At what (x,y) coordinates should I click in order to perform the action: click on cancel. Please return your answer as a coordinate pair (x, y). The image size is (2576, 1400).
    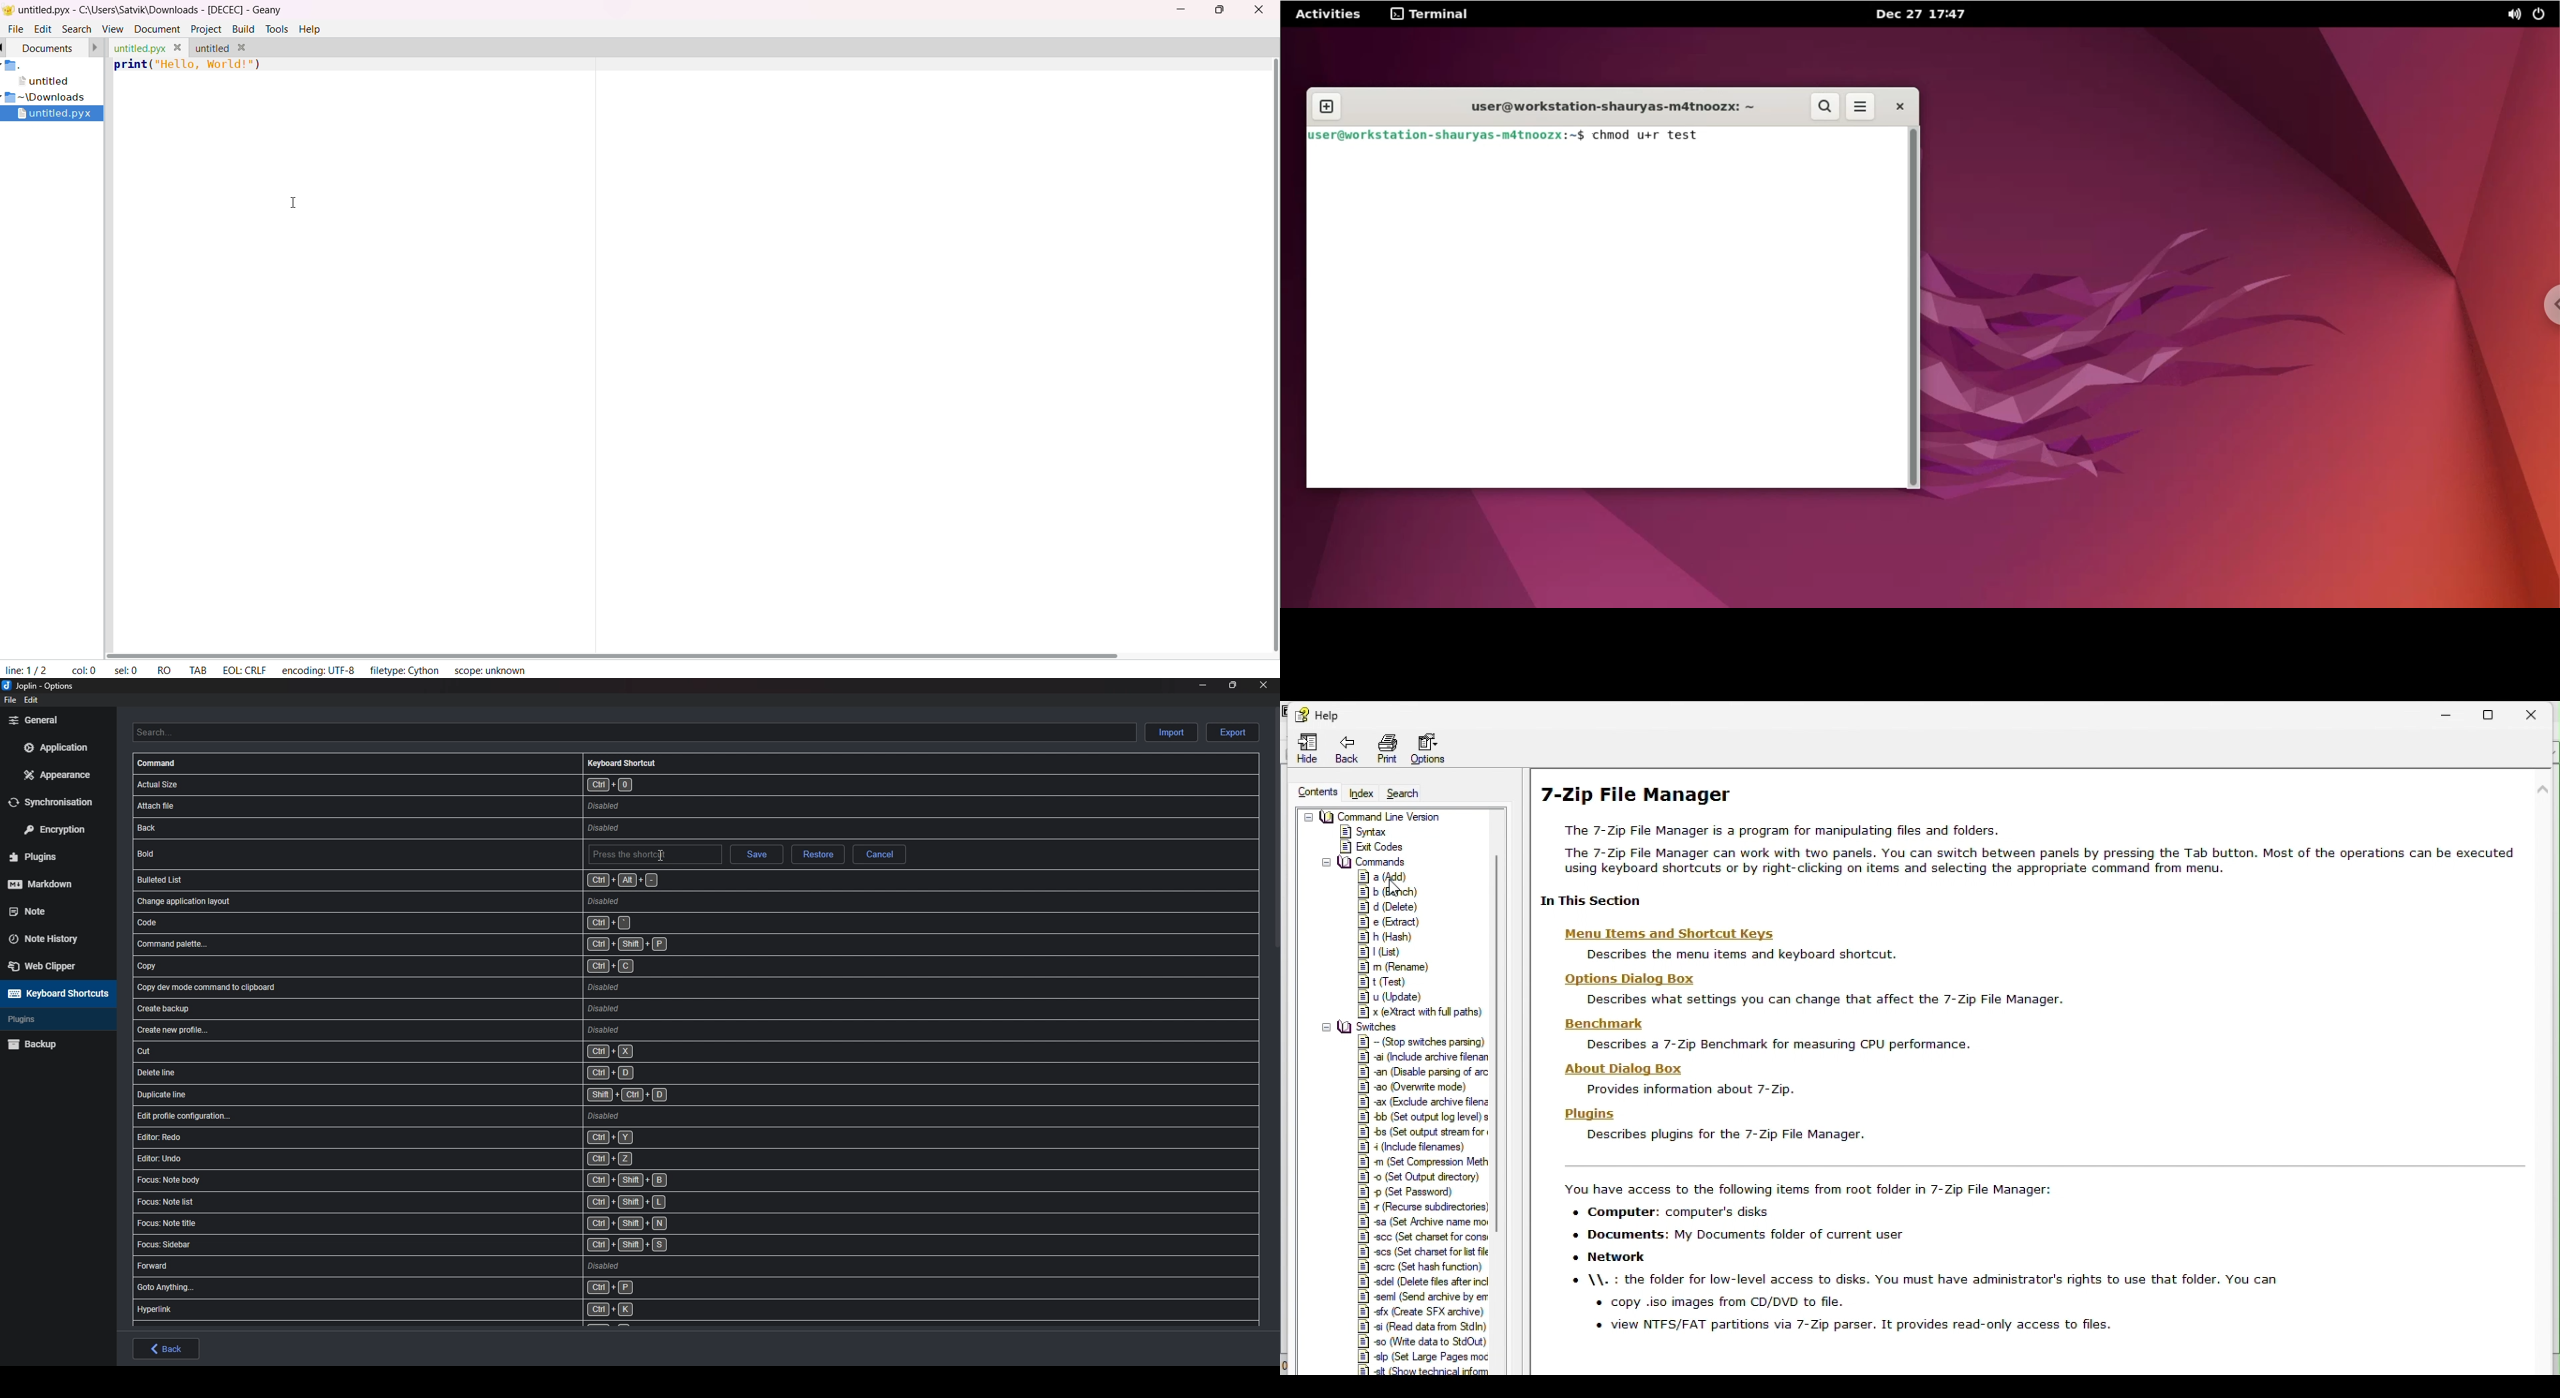
    Looking at the image, I should click on (879, 854).